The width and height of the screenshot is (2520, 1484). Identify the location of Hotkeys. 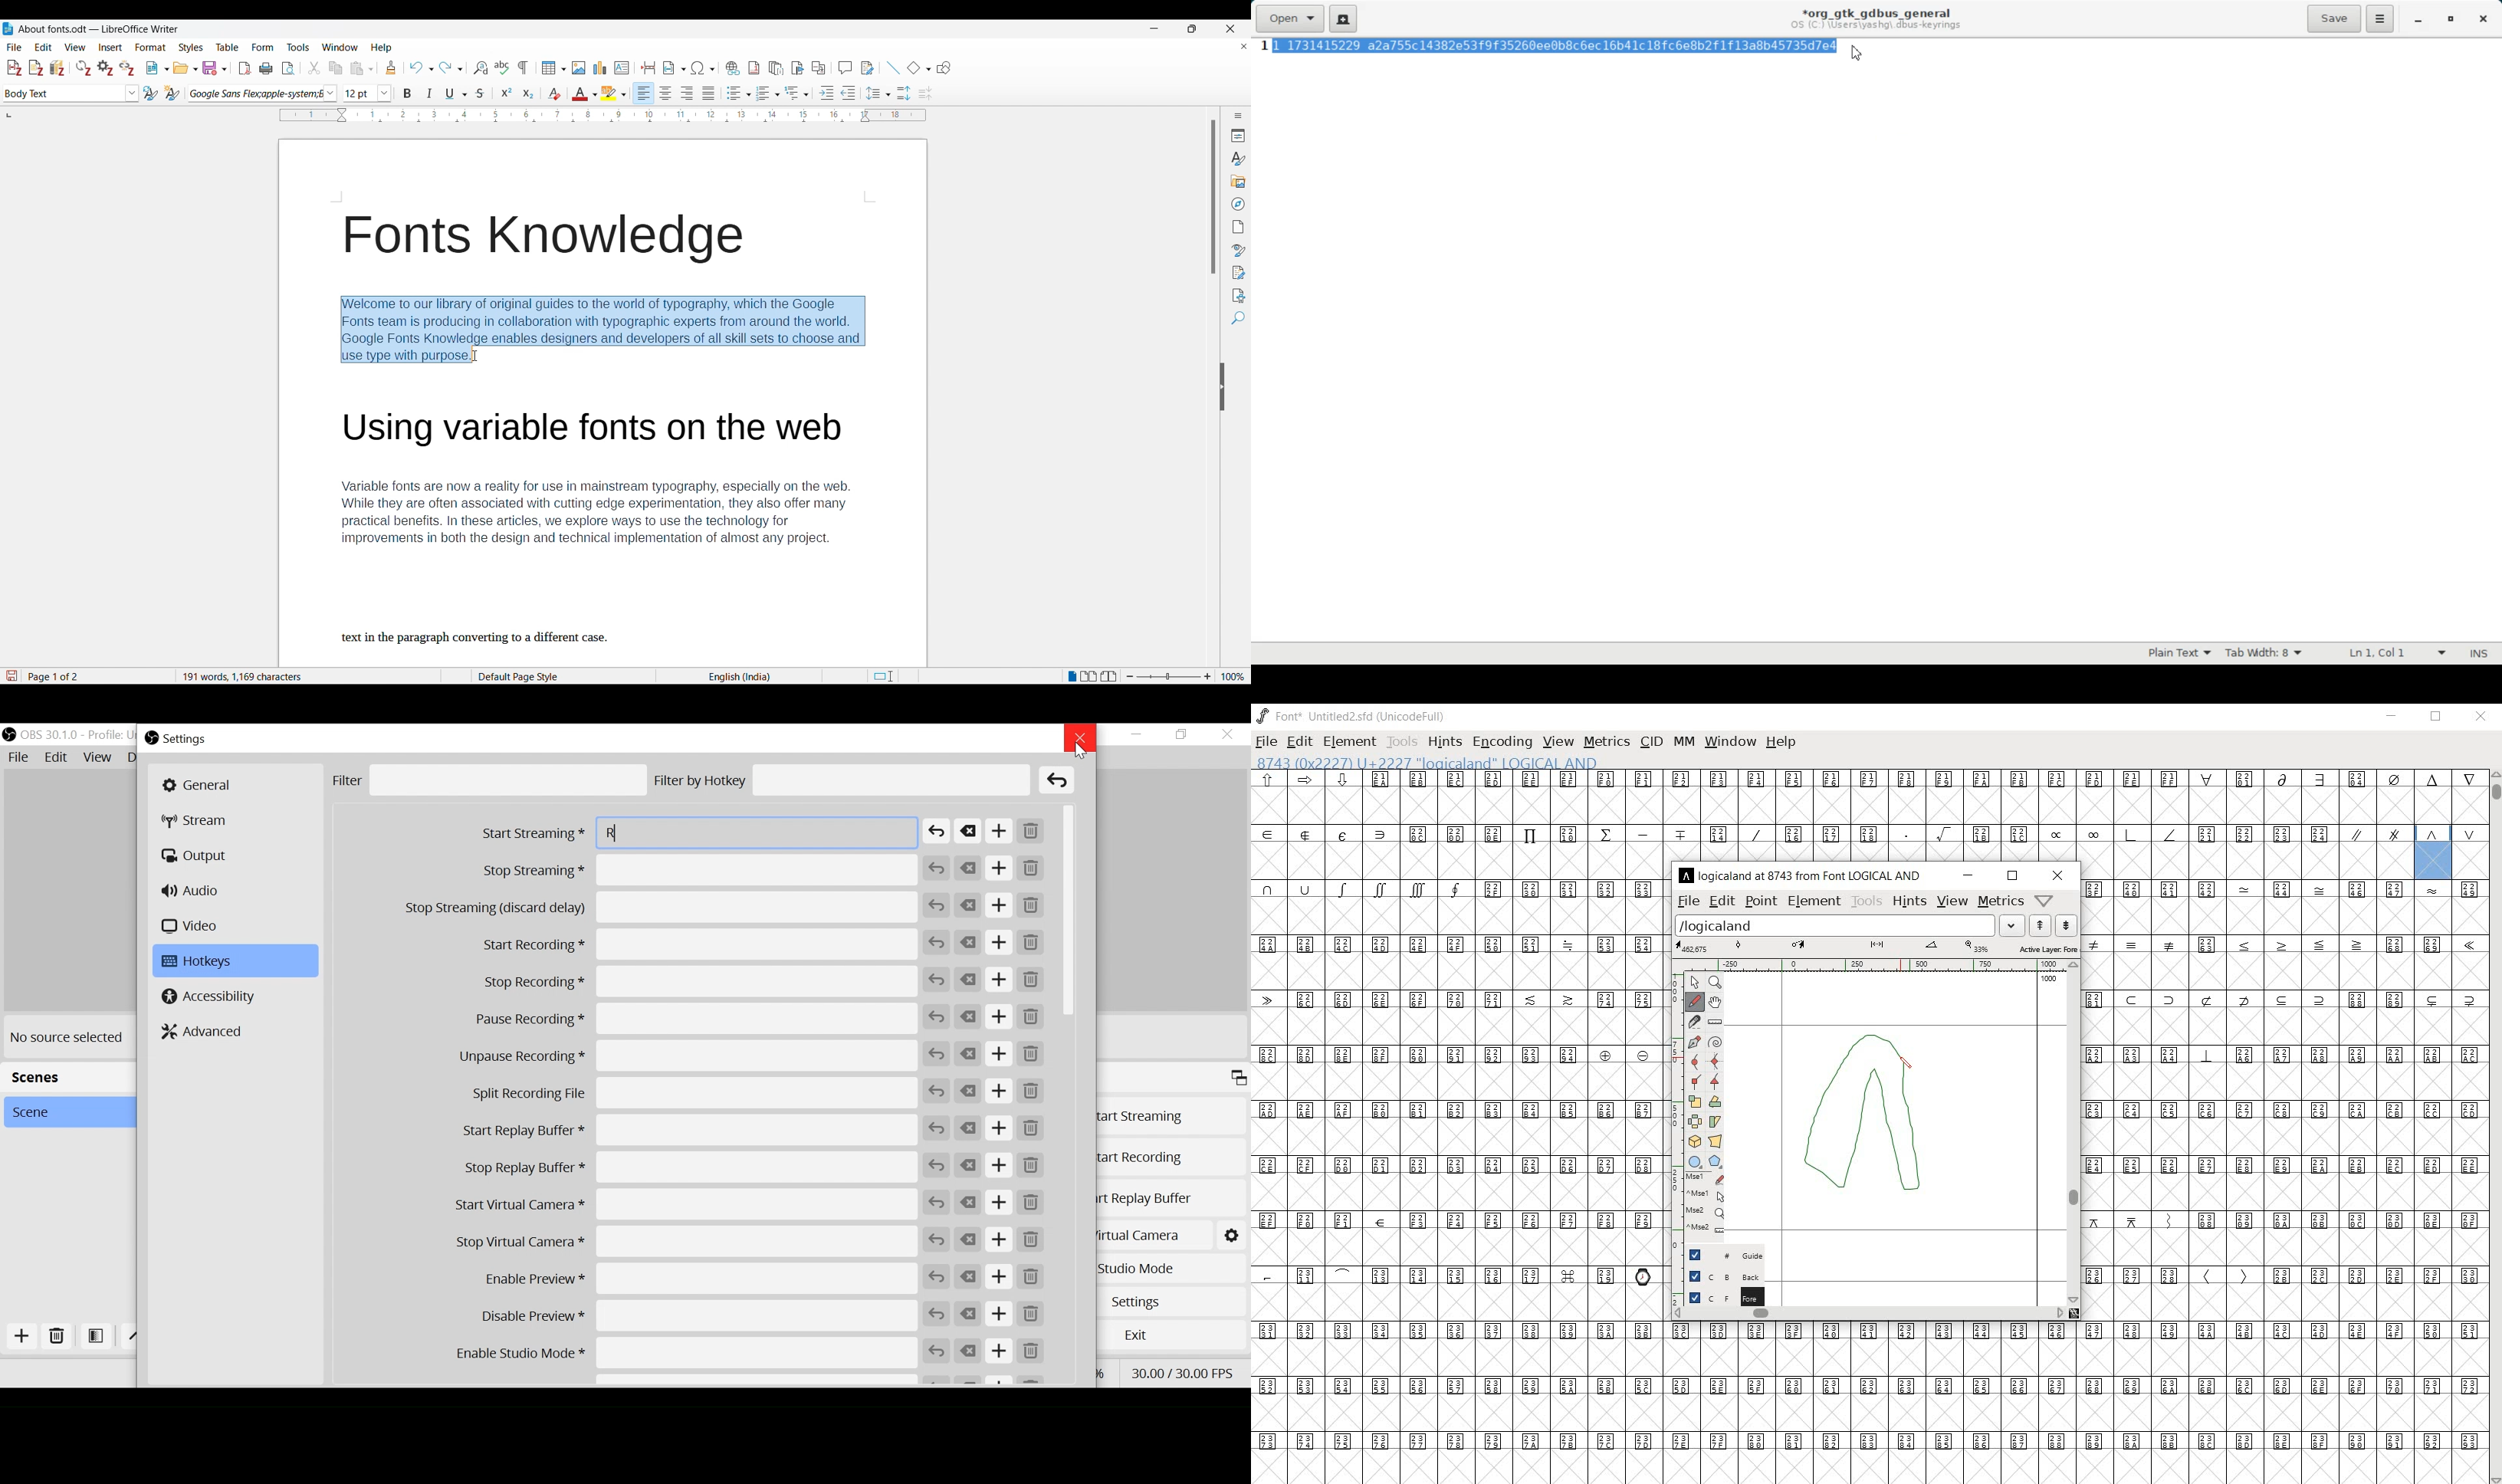
(236, 960).